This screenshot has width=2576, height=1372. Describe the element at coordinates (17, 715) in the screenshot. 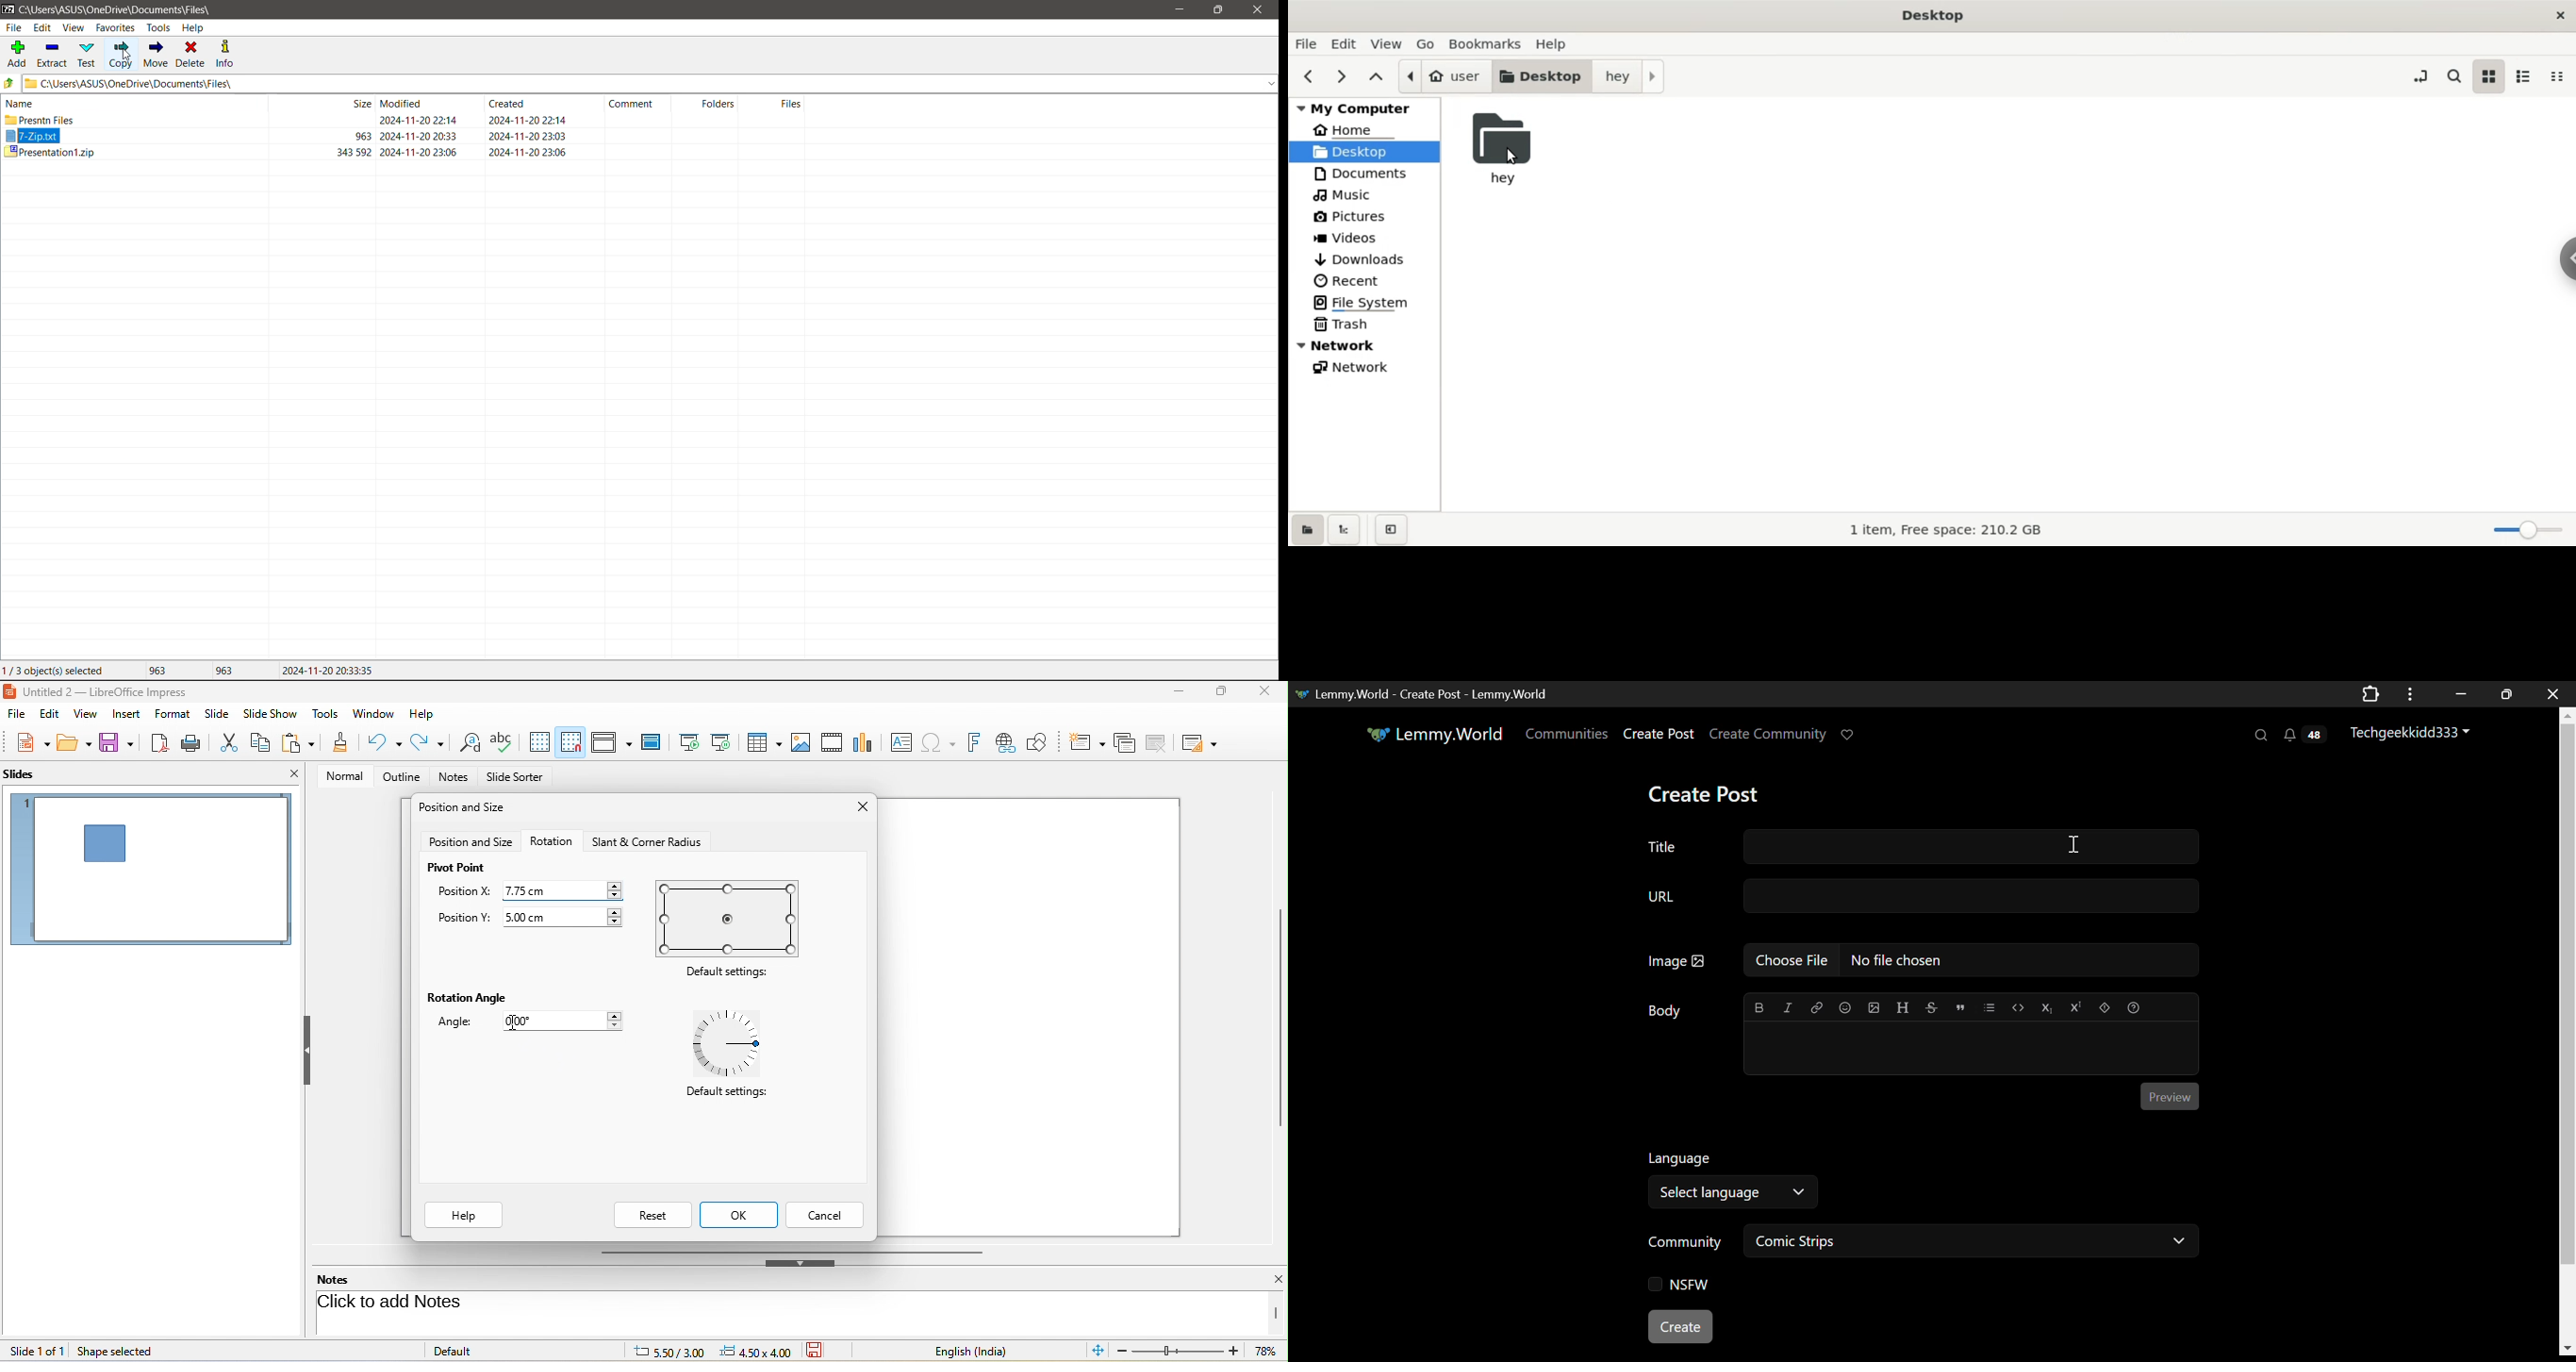

I see `file` at that location.